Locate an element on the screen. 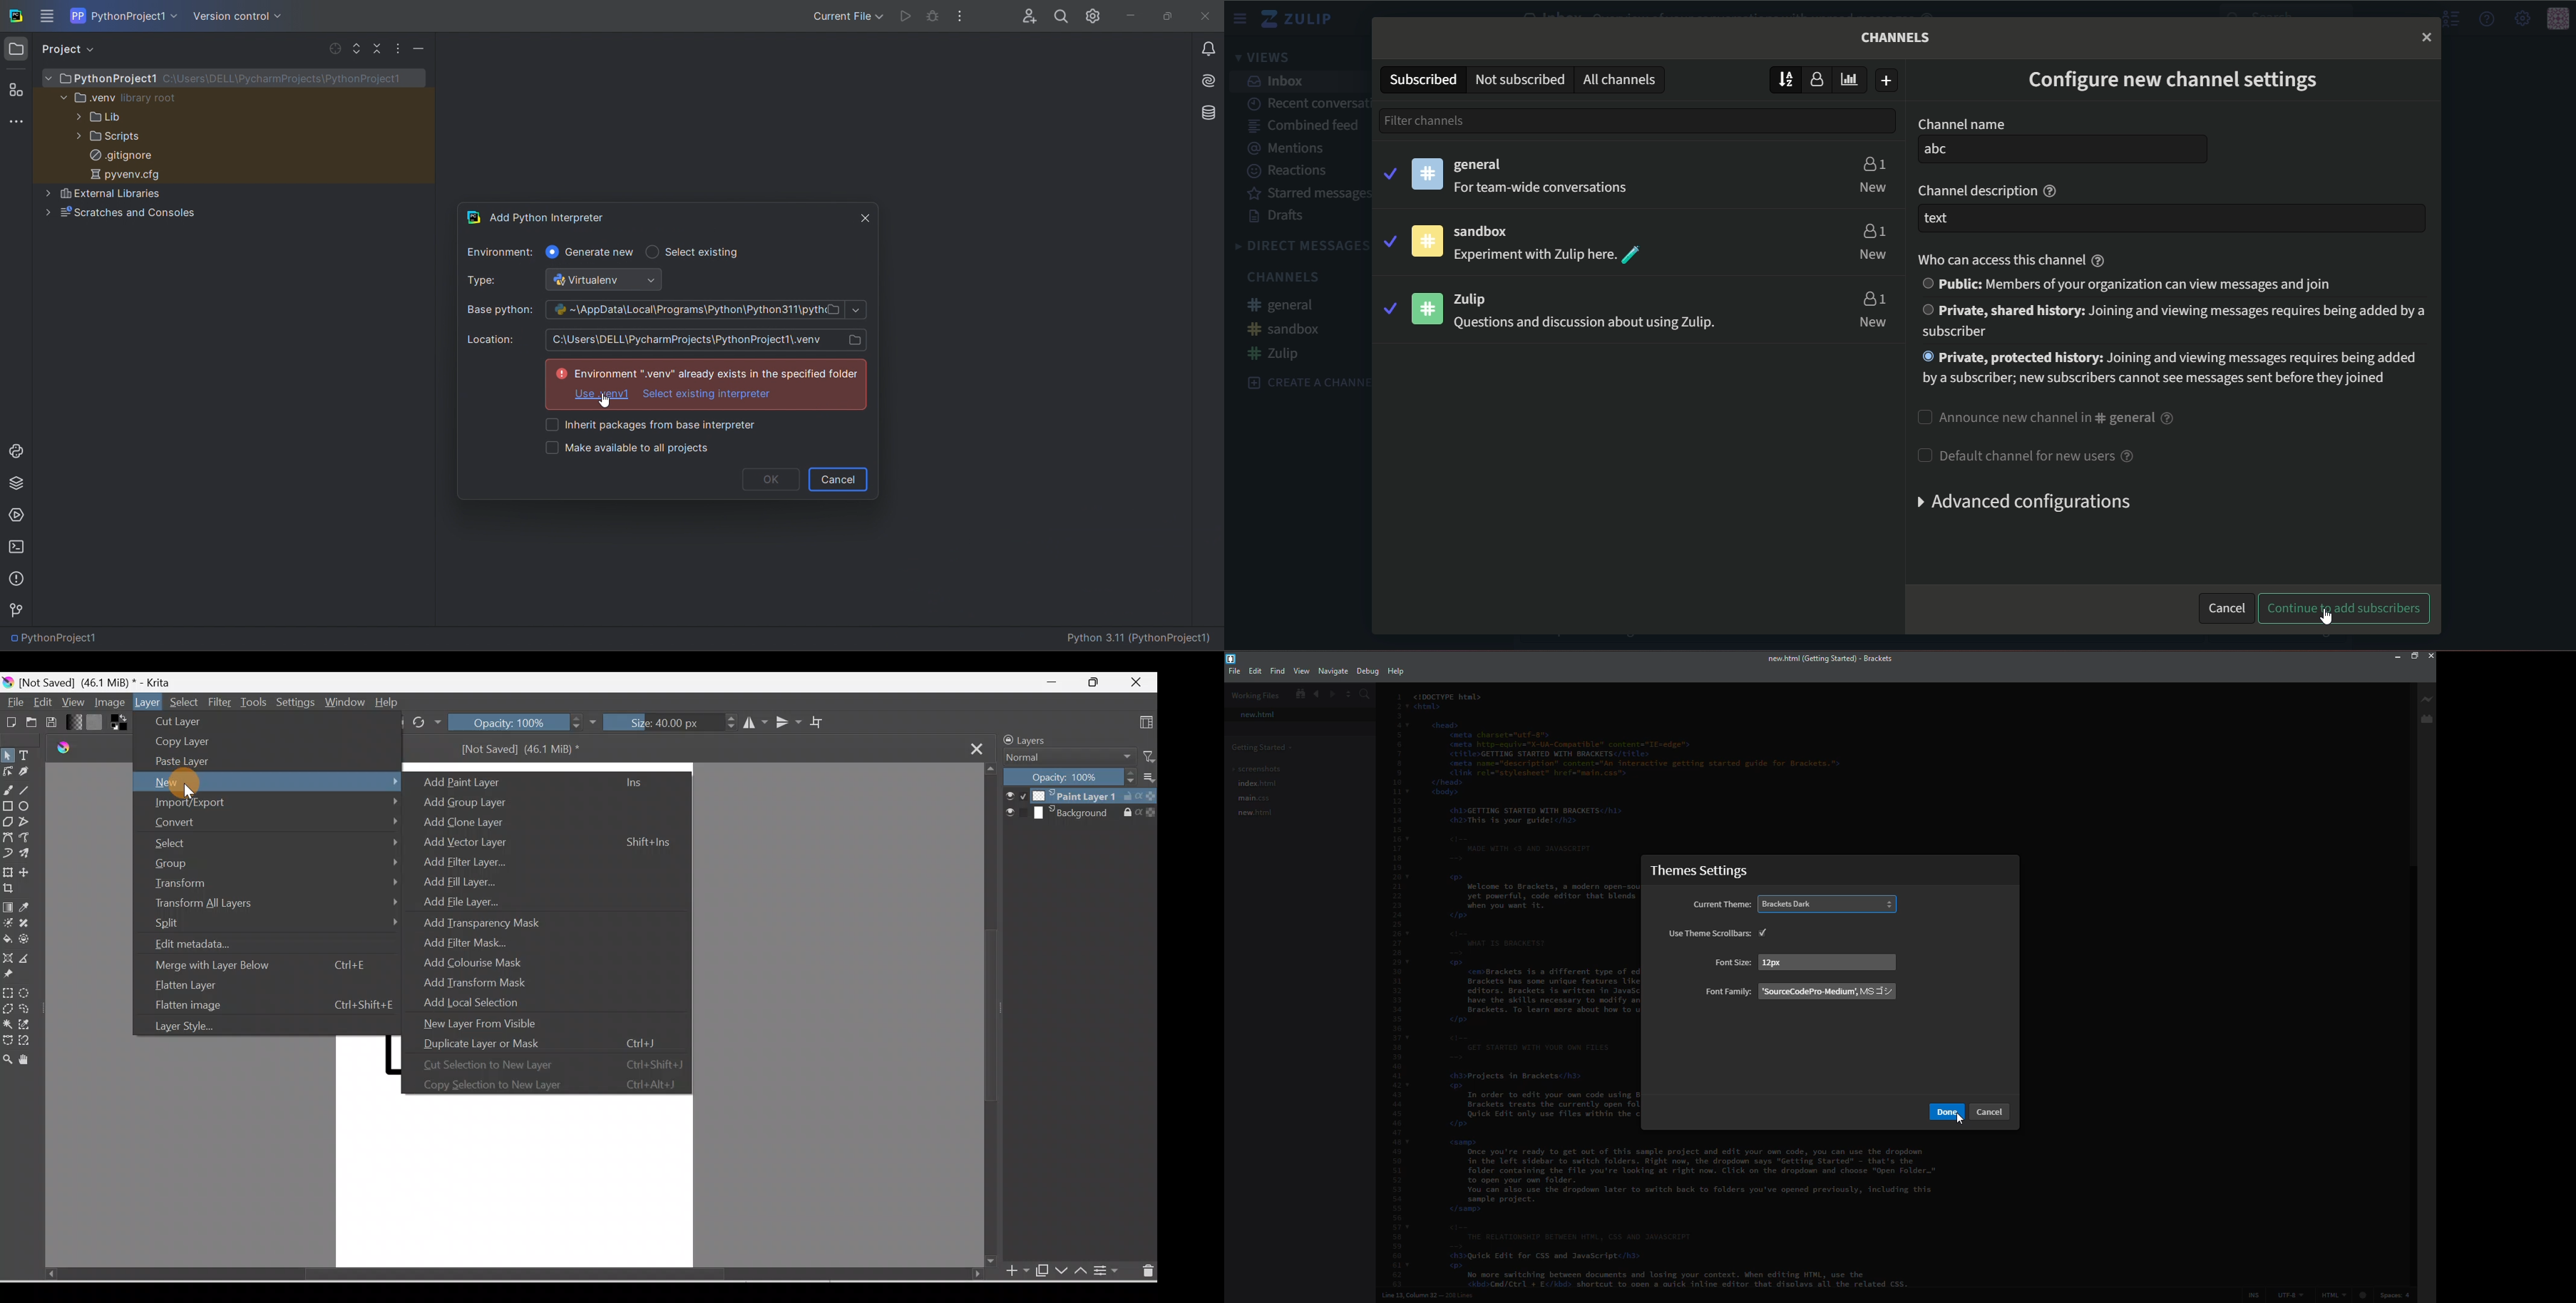 The height and width of the screenshot is (1316, 2576). python package is located at coordinates (17, 486).